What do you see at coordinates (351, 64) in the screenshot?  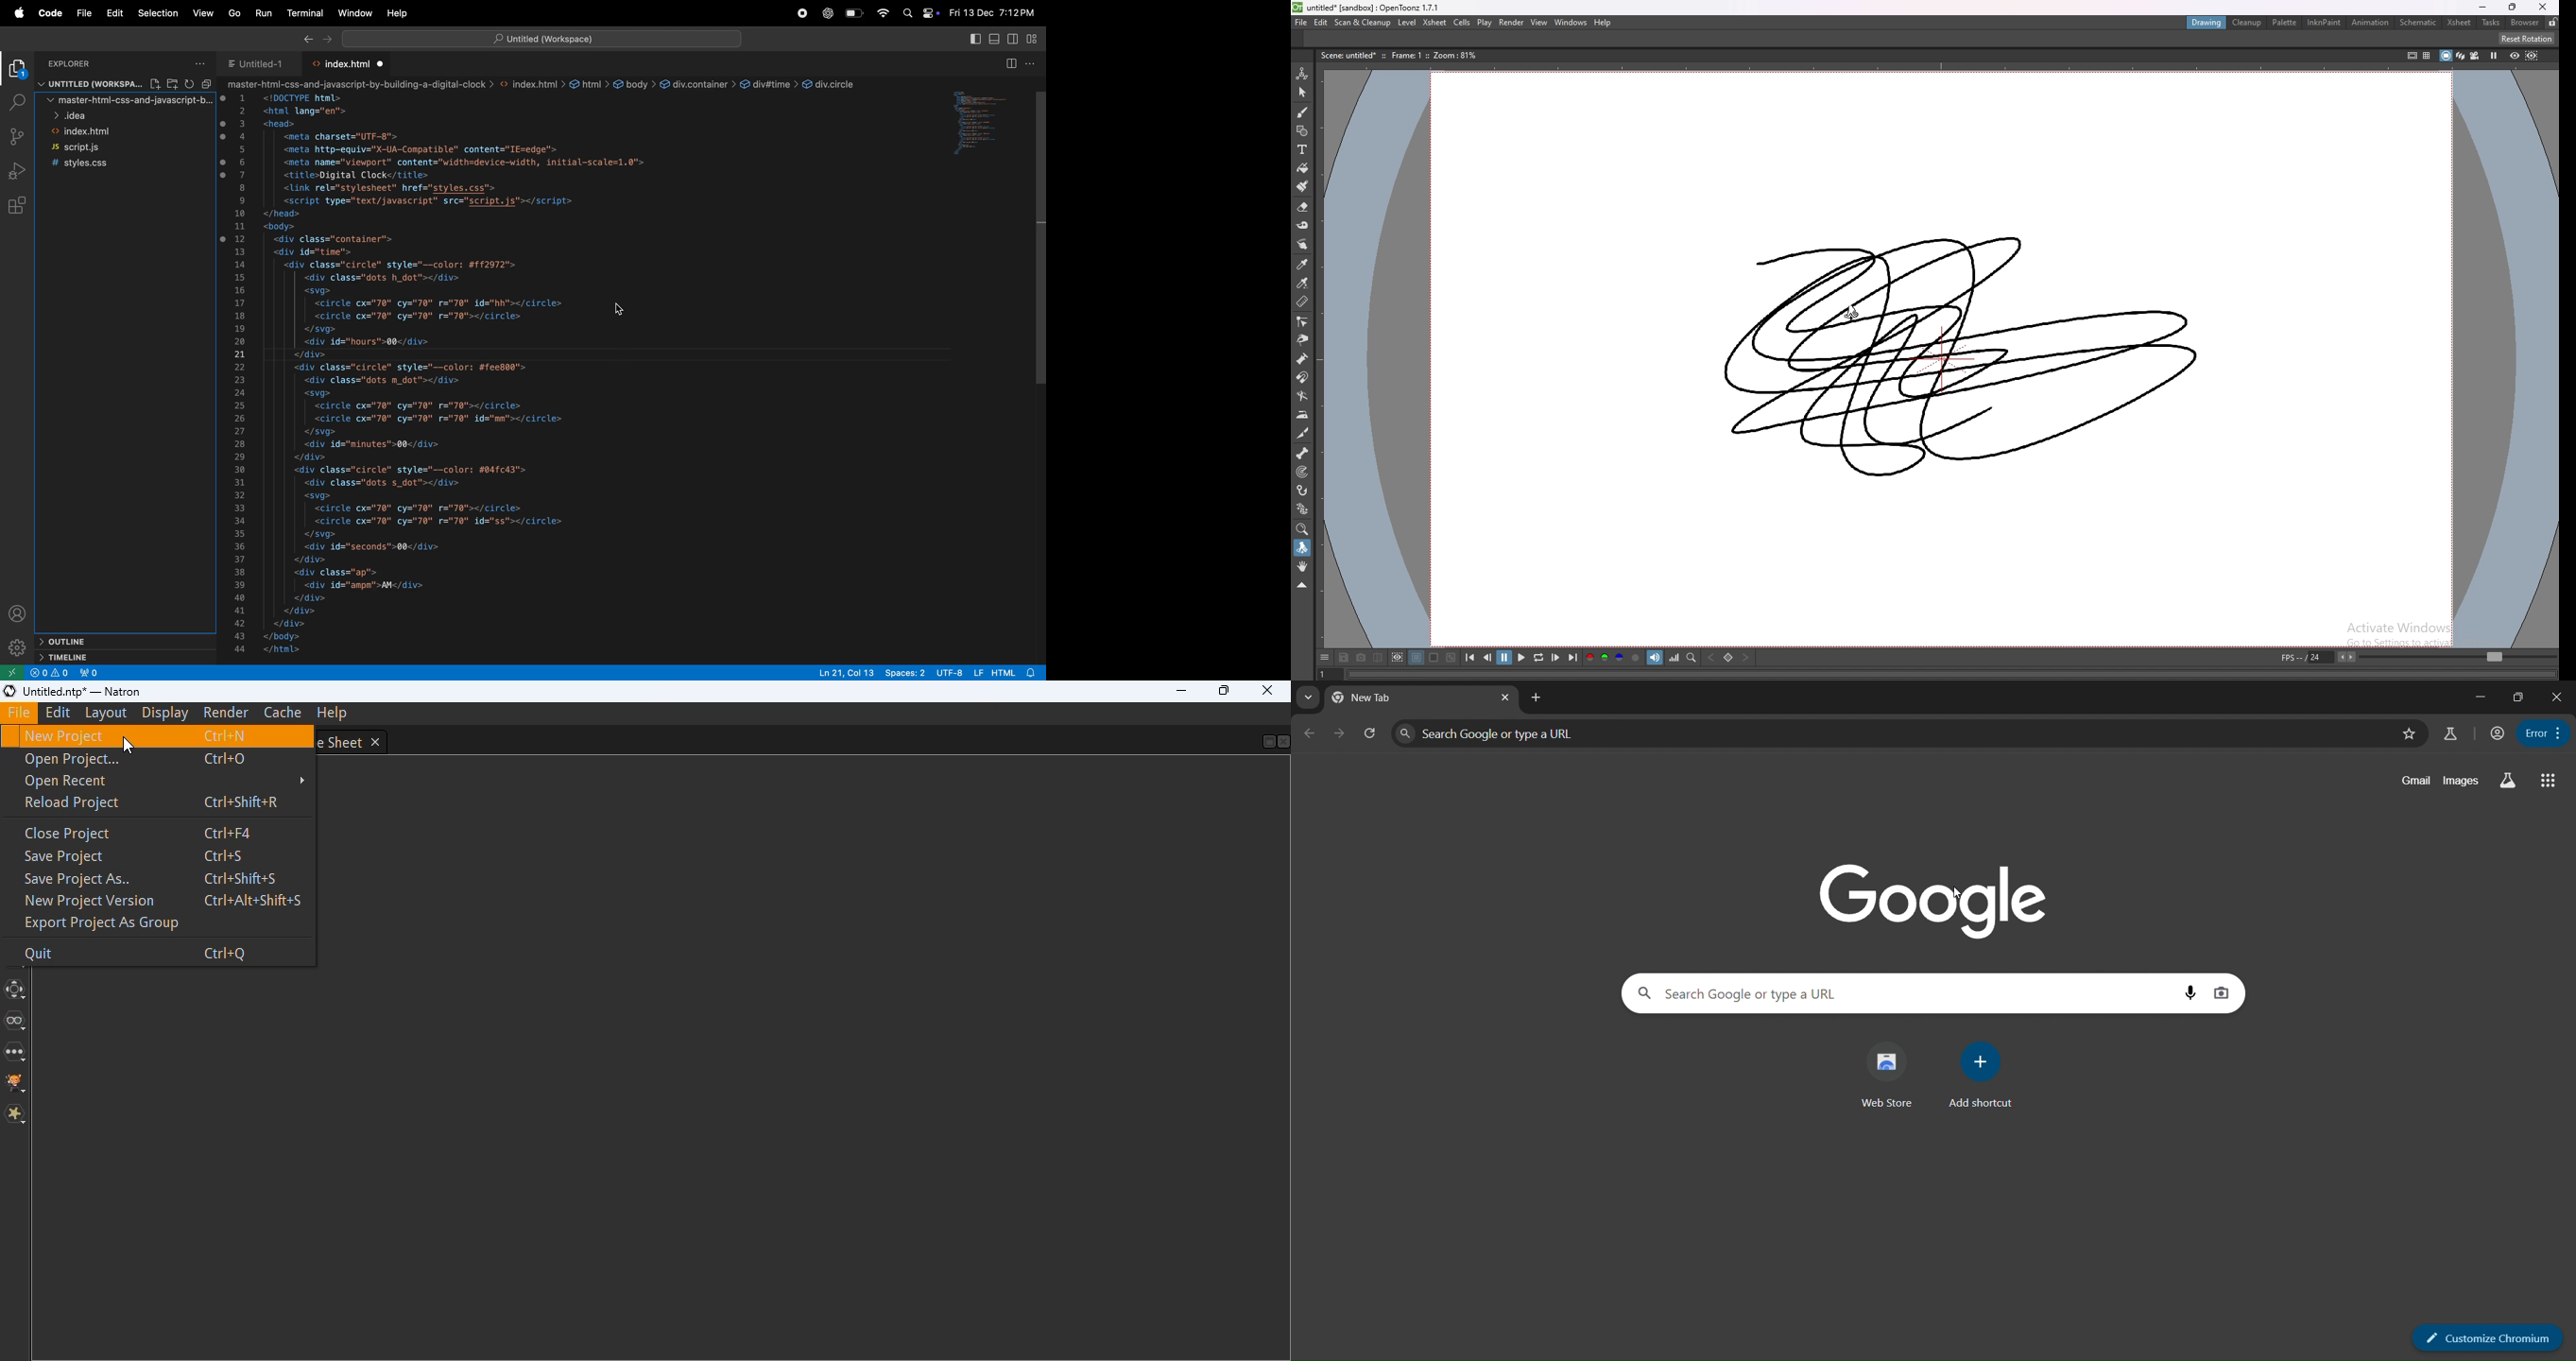 I see `index.html tab` at bounding box center [351, 64].